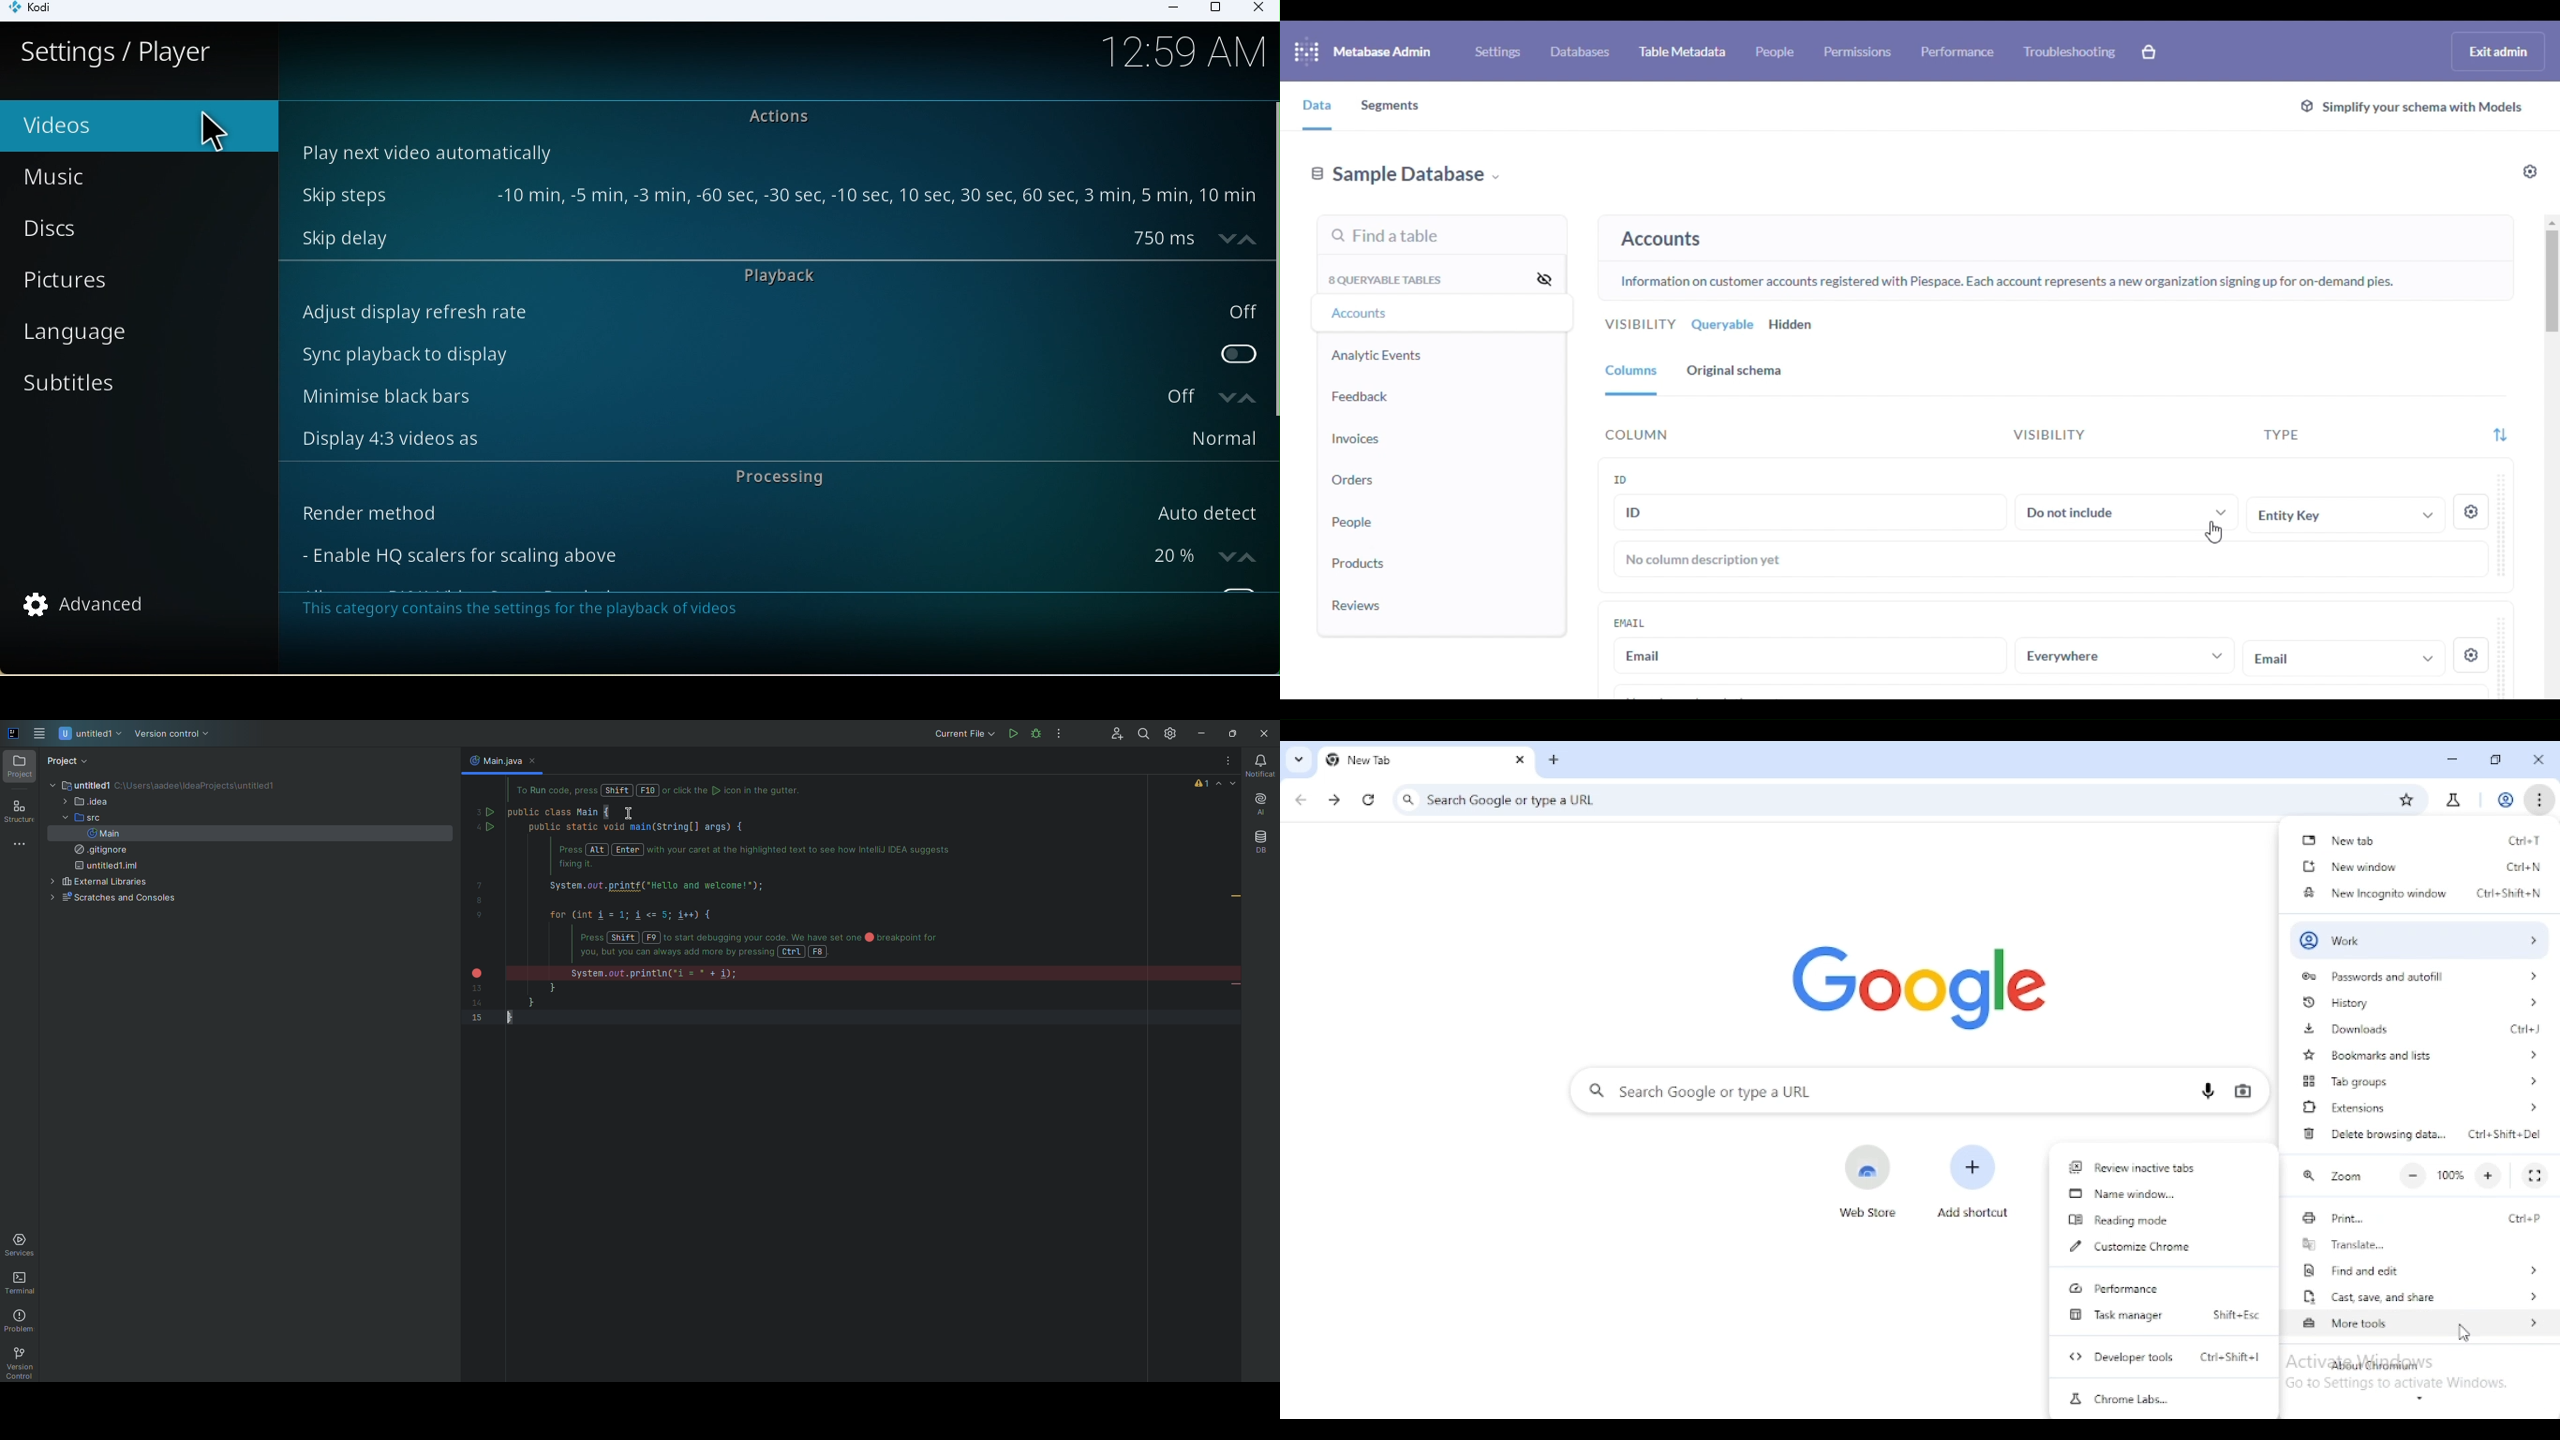 This screenshot has width=2576, height=1456. I want to click on shortcut for print, so click(2524, 1218).